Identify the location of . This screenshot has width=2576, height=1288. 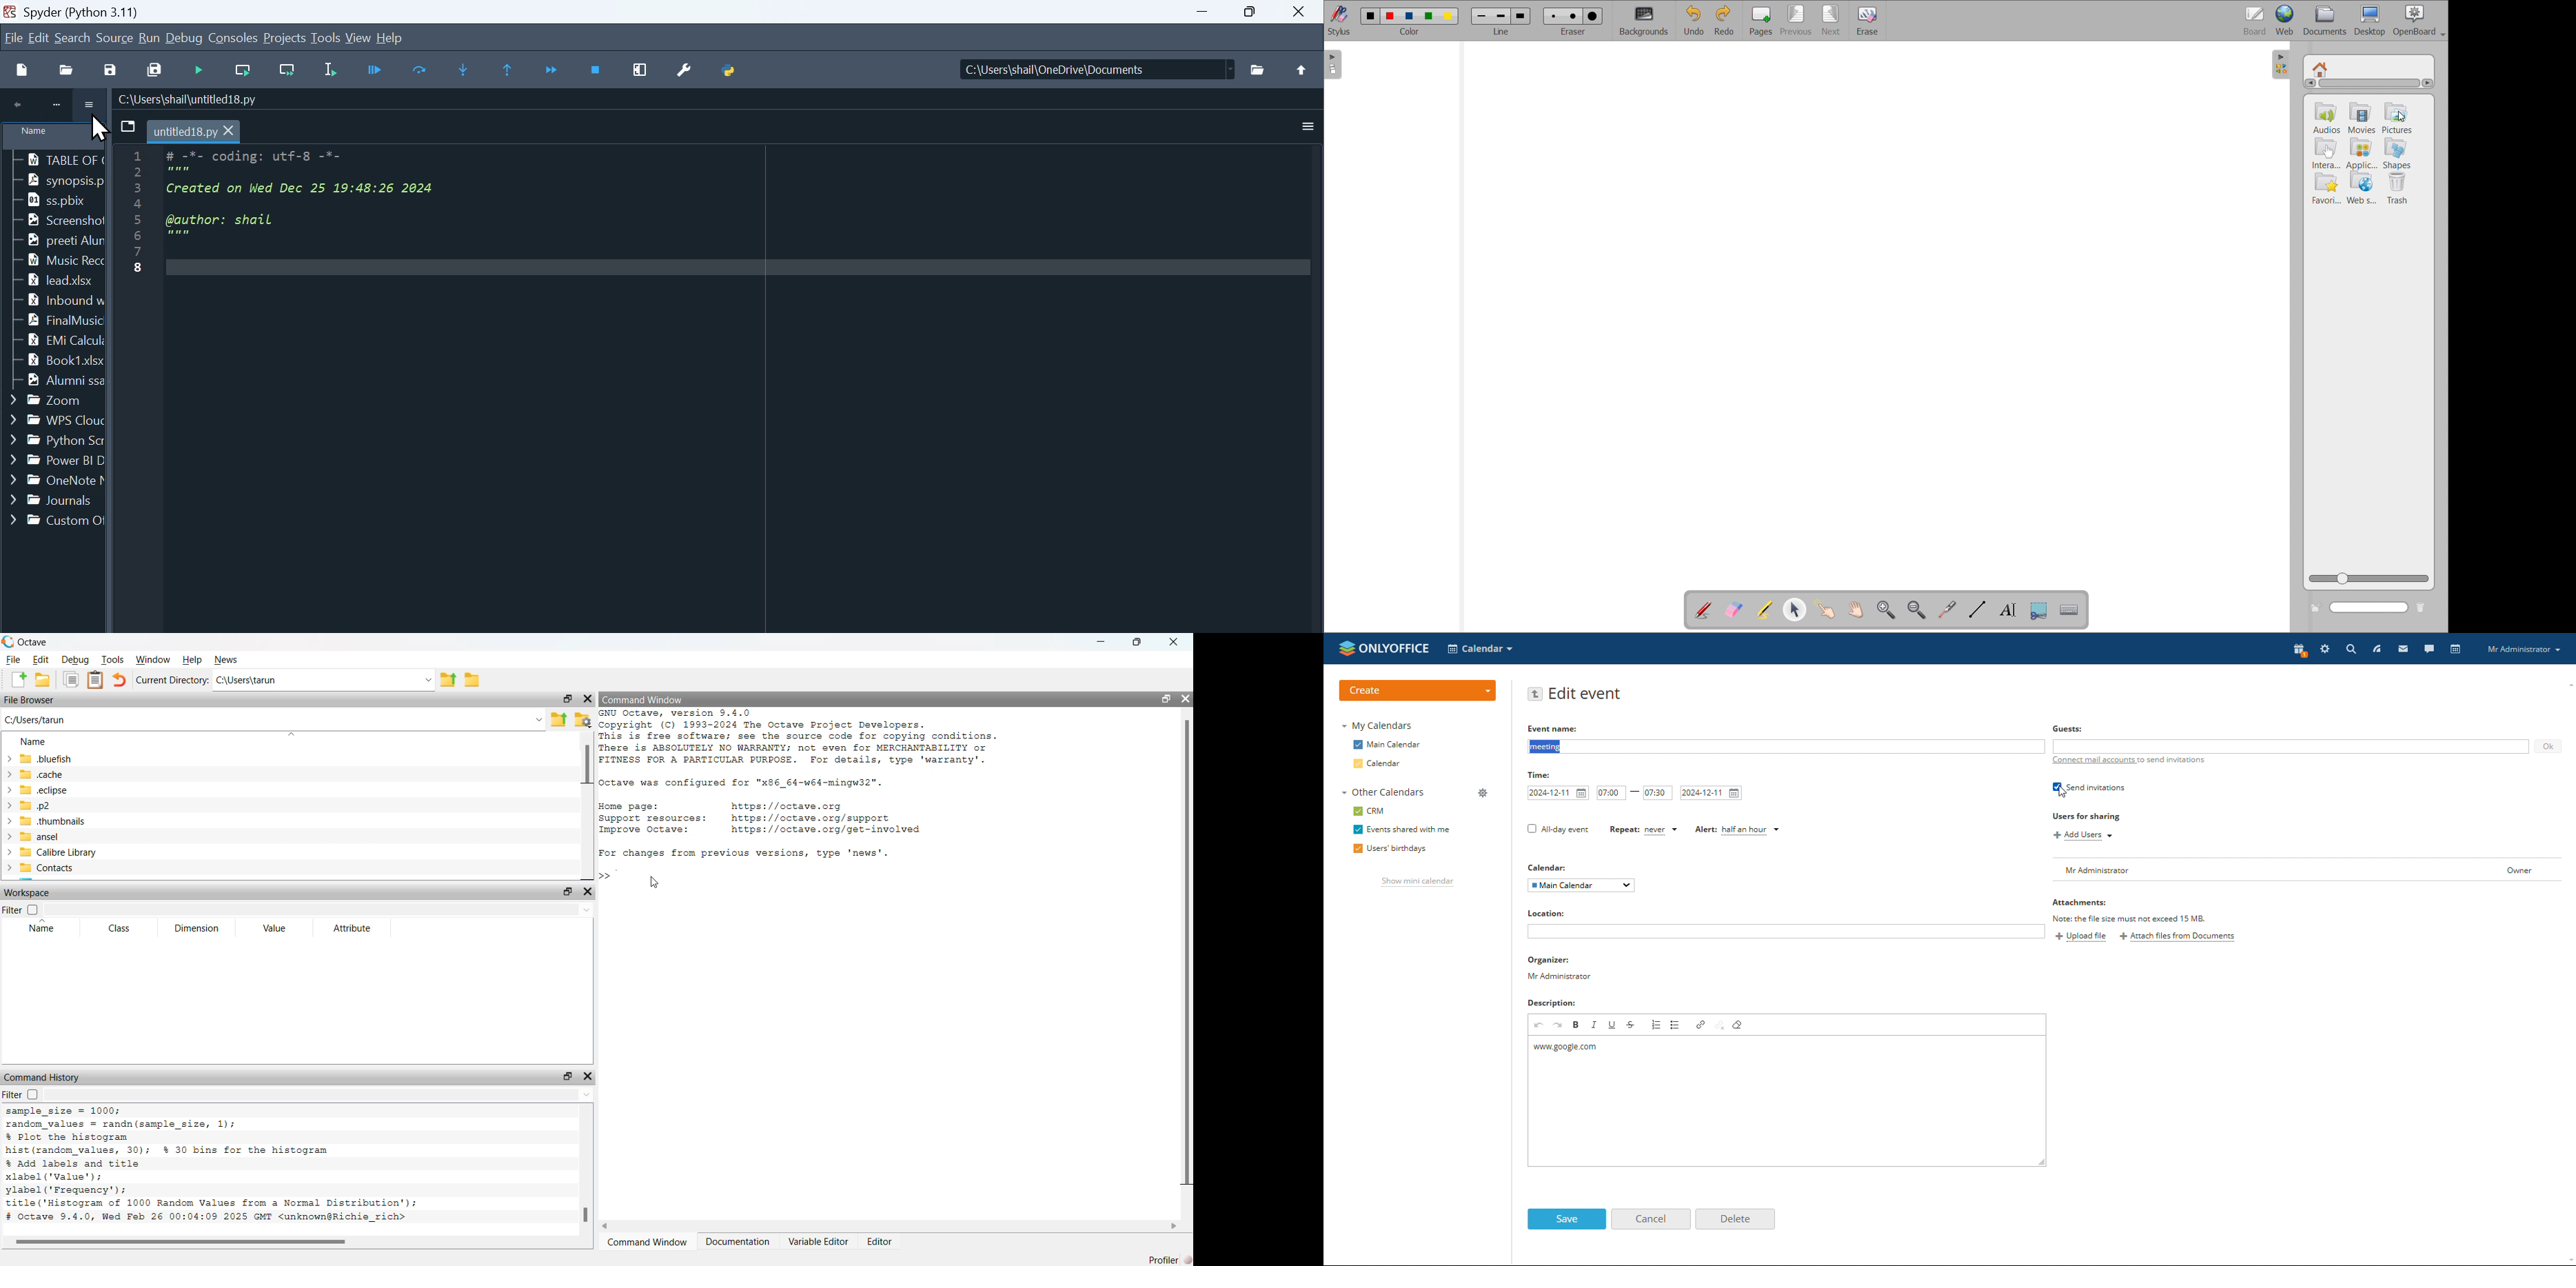
(116, 37).